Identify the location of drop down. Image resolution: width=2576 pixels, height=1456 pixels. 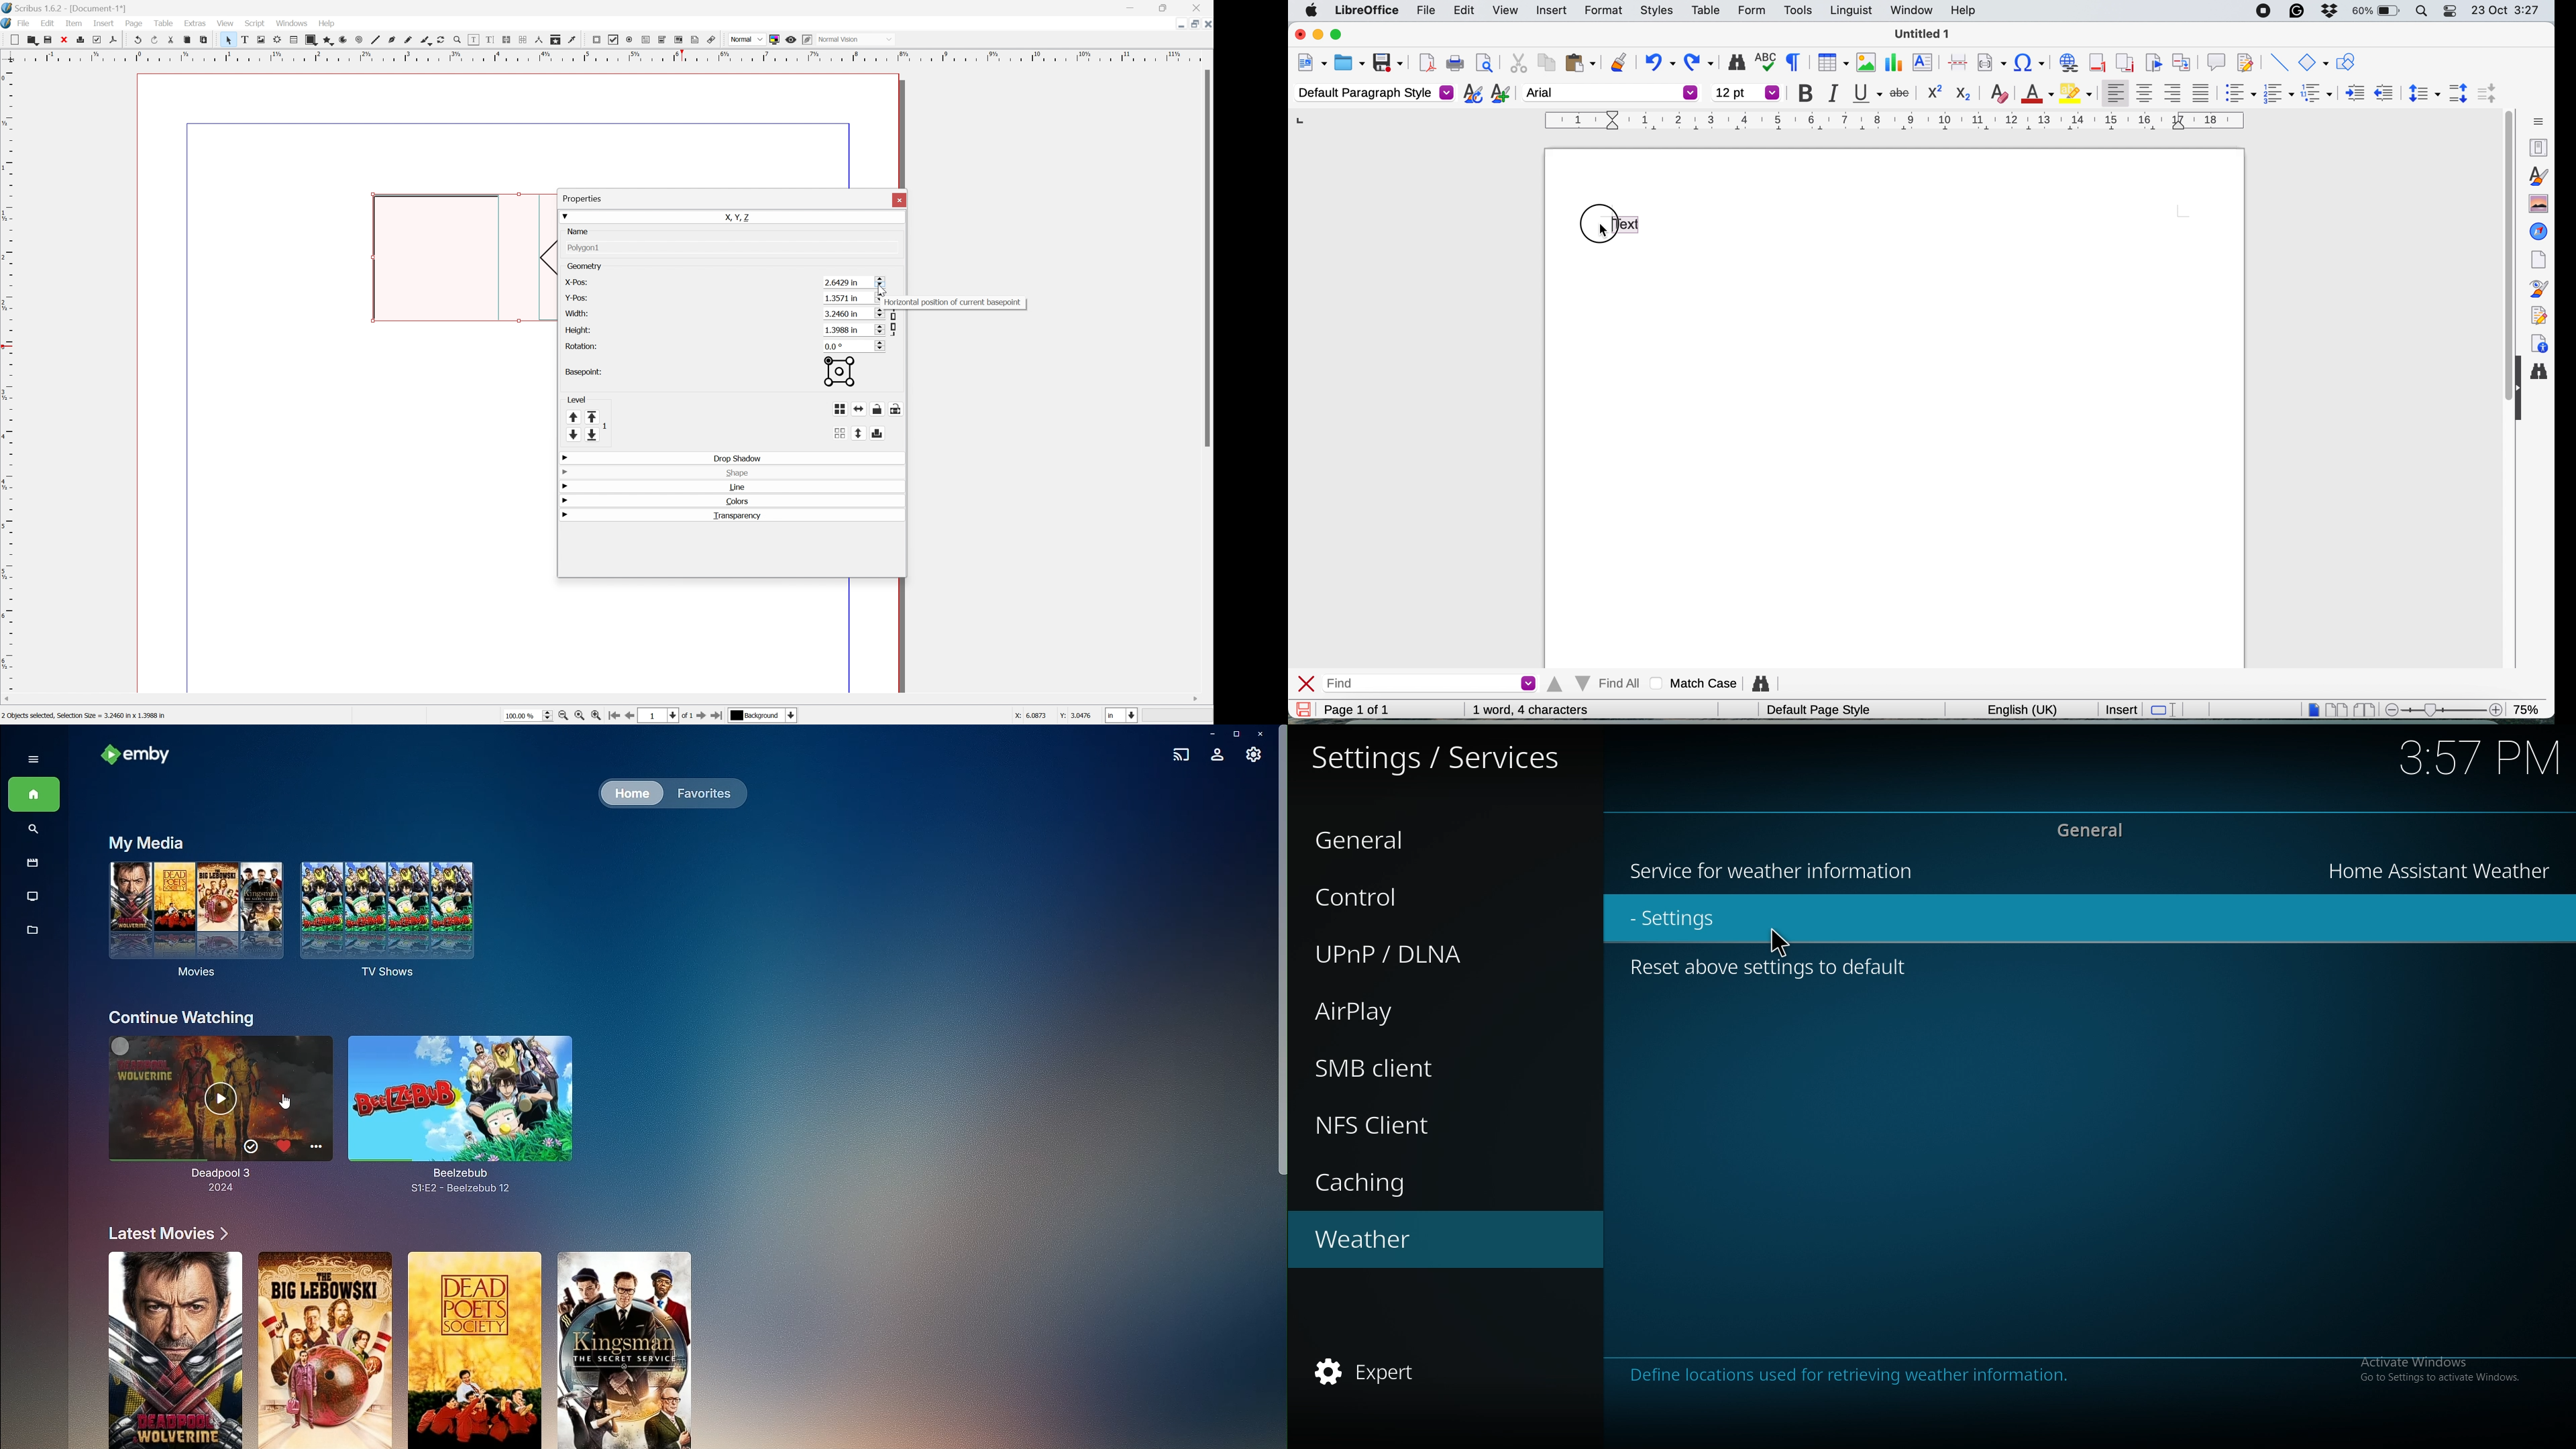
(565, 470).